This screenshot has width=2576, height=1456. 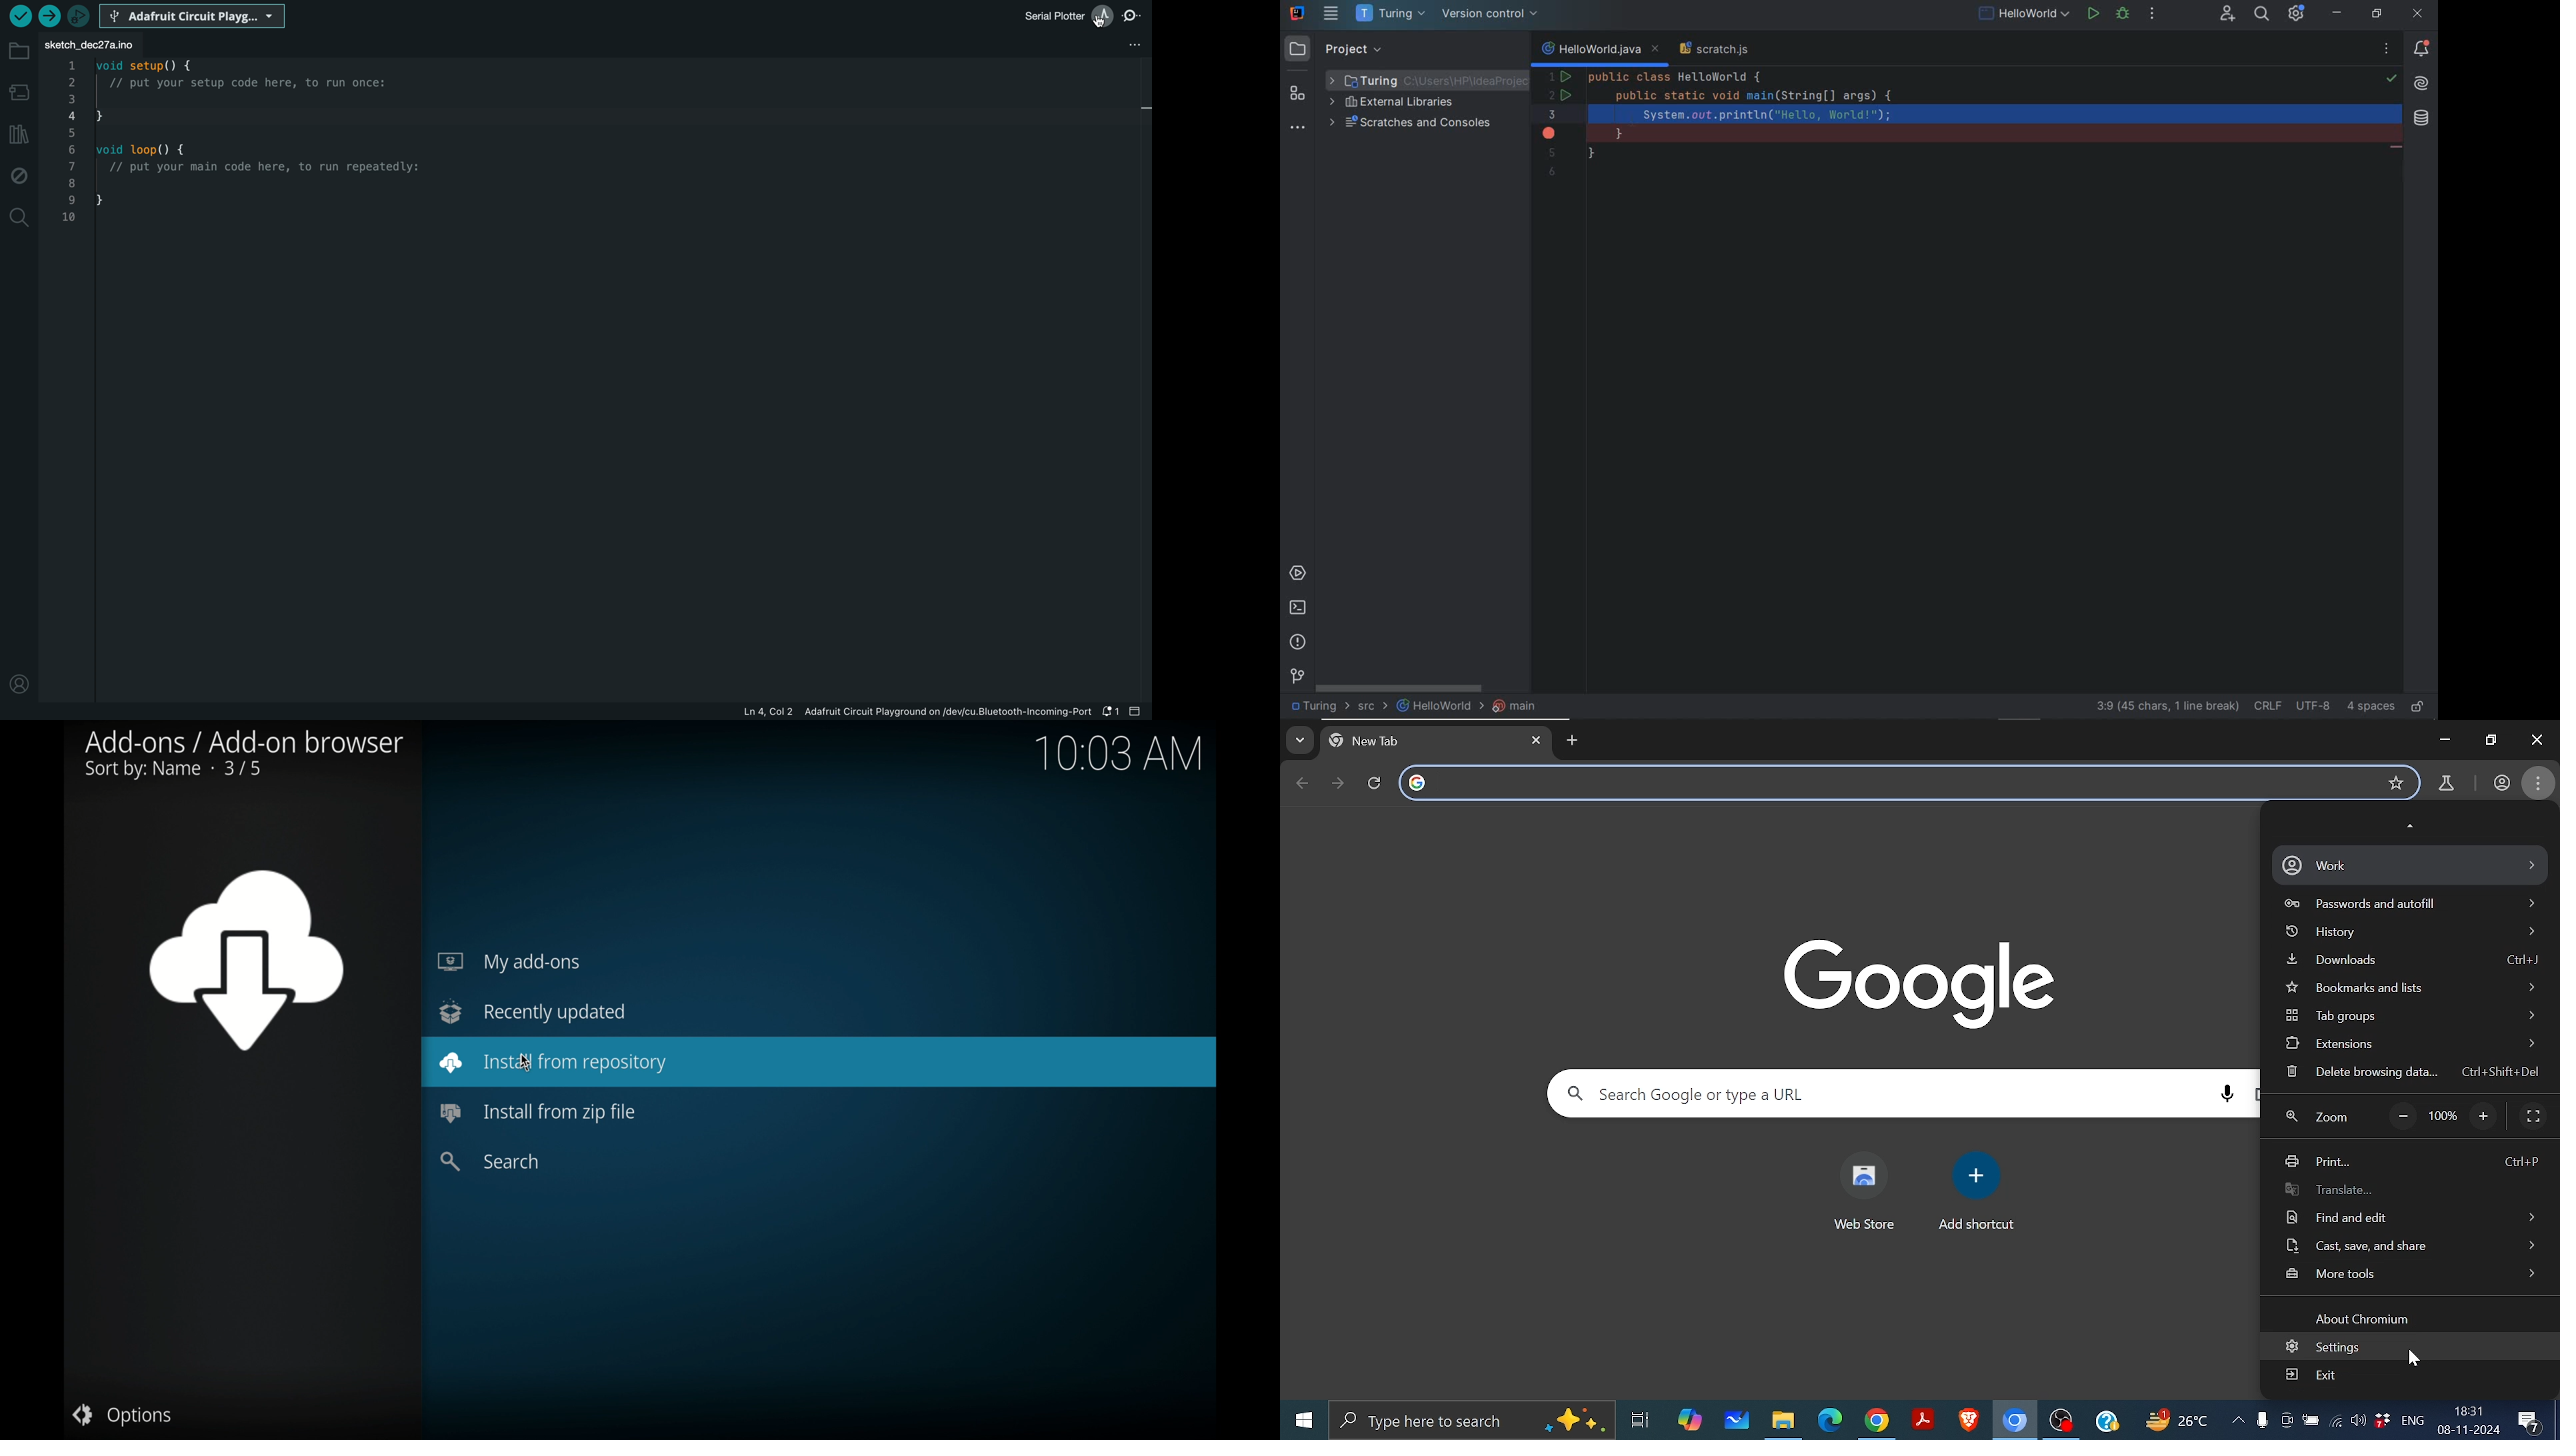 What do you see at coordinates (2445, 1118) in the screenshot?
I see `Current zoom percentage` at bounding box center [2445, 1118].